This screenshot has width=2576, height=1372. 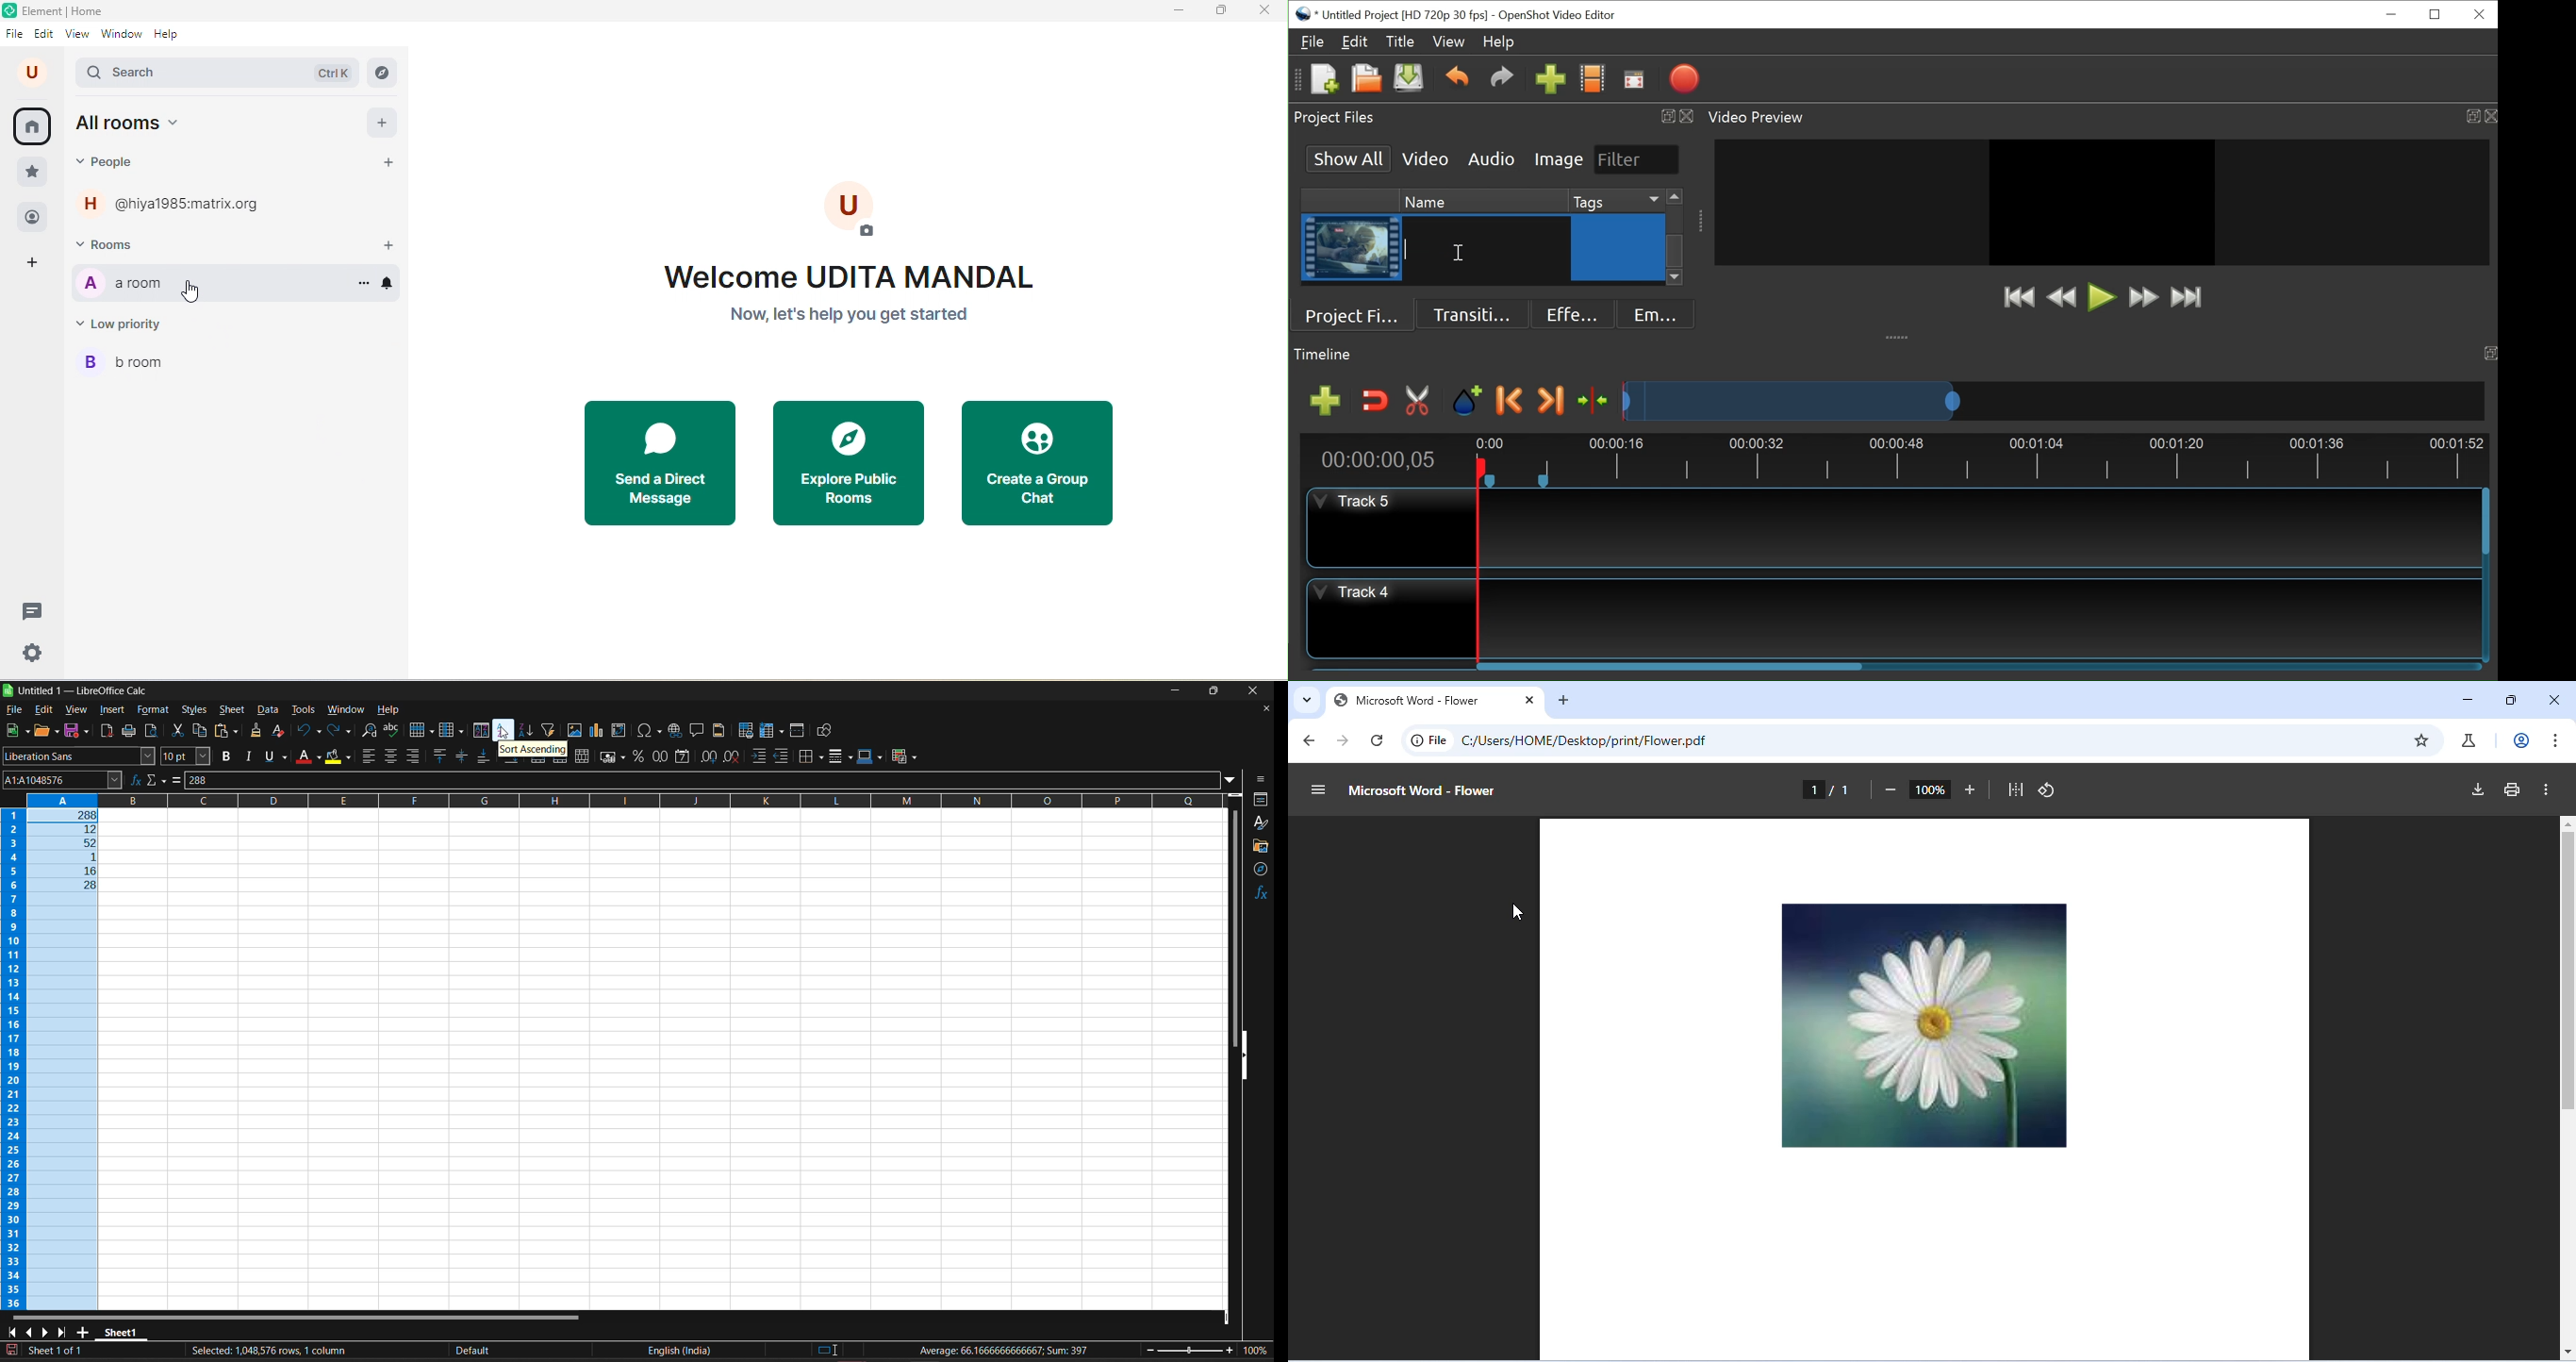 I want to click on zoom in, so click(x=1233, y=1351).